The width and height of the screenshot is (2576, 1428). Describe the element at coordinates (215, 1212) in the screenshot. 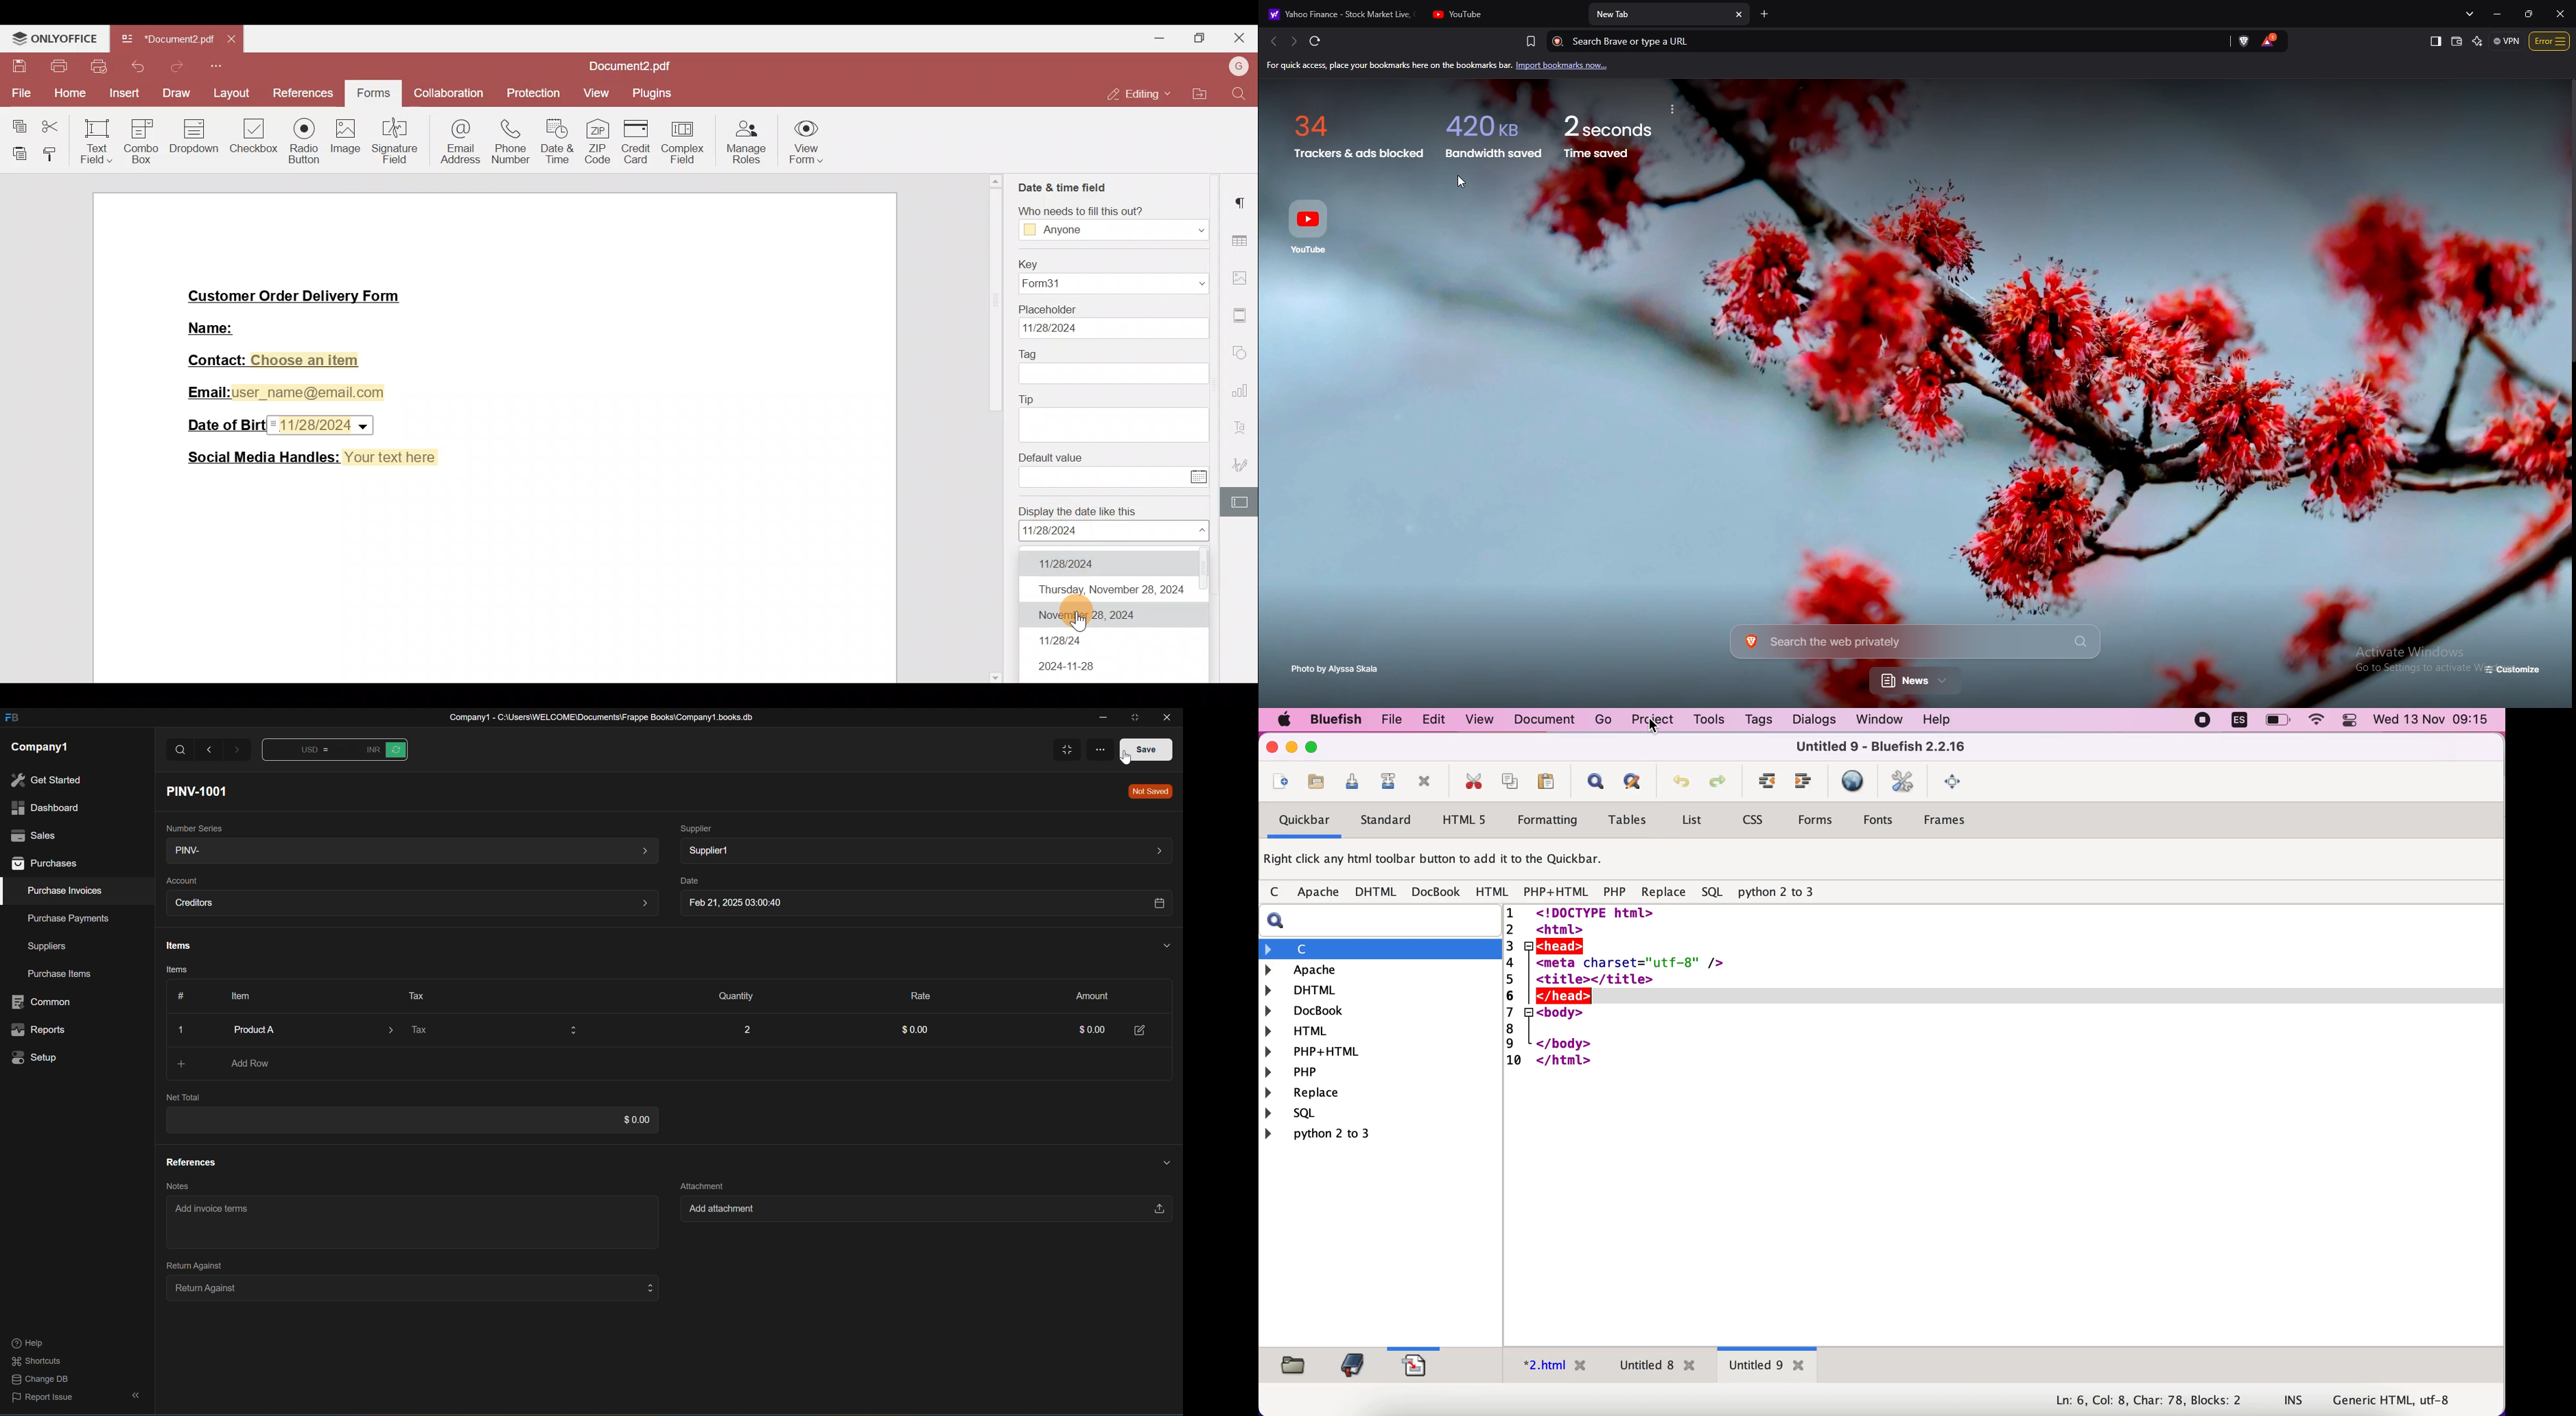

I see `Add invoice terms` at that location.